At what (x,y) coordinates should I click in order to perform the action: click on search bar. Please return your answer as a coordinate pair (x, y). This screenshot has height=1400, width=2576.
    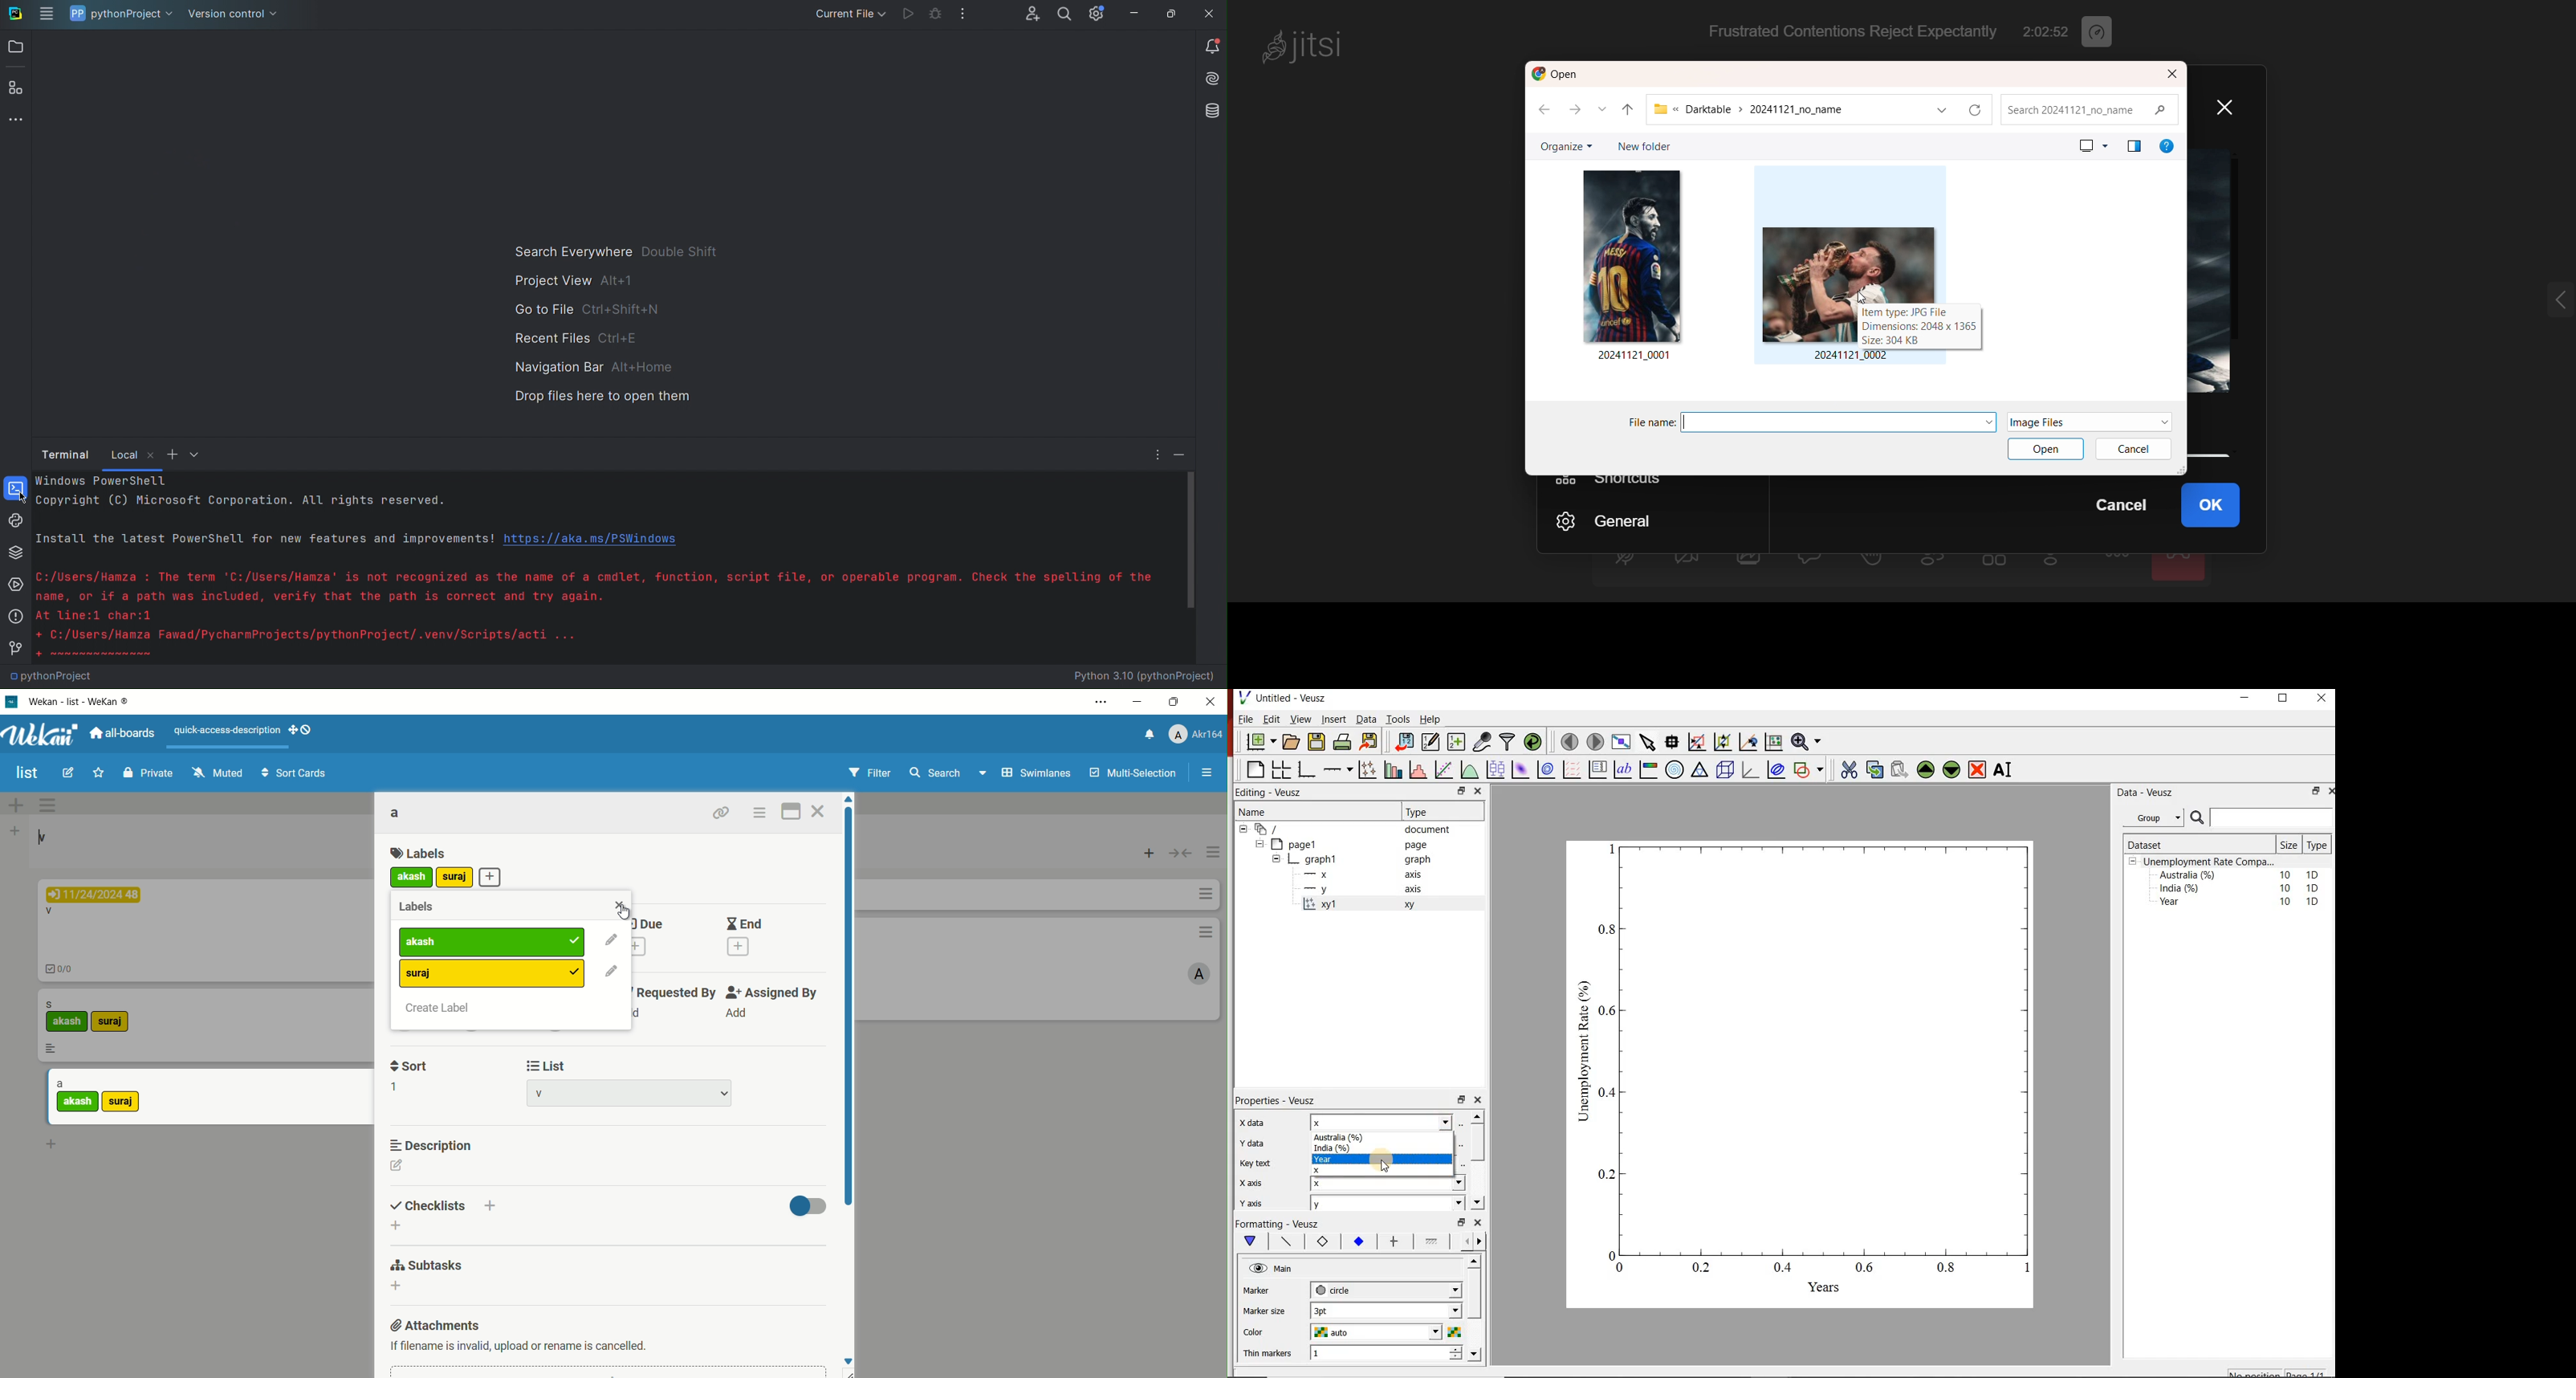
    Looking at the image, I should click on (2261, 818).